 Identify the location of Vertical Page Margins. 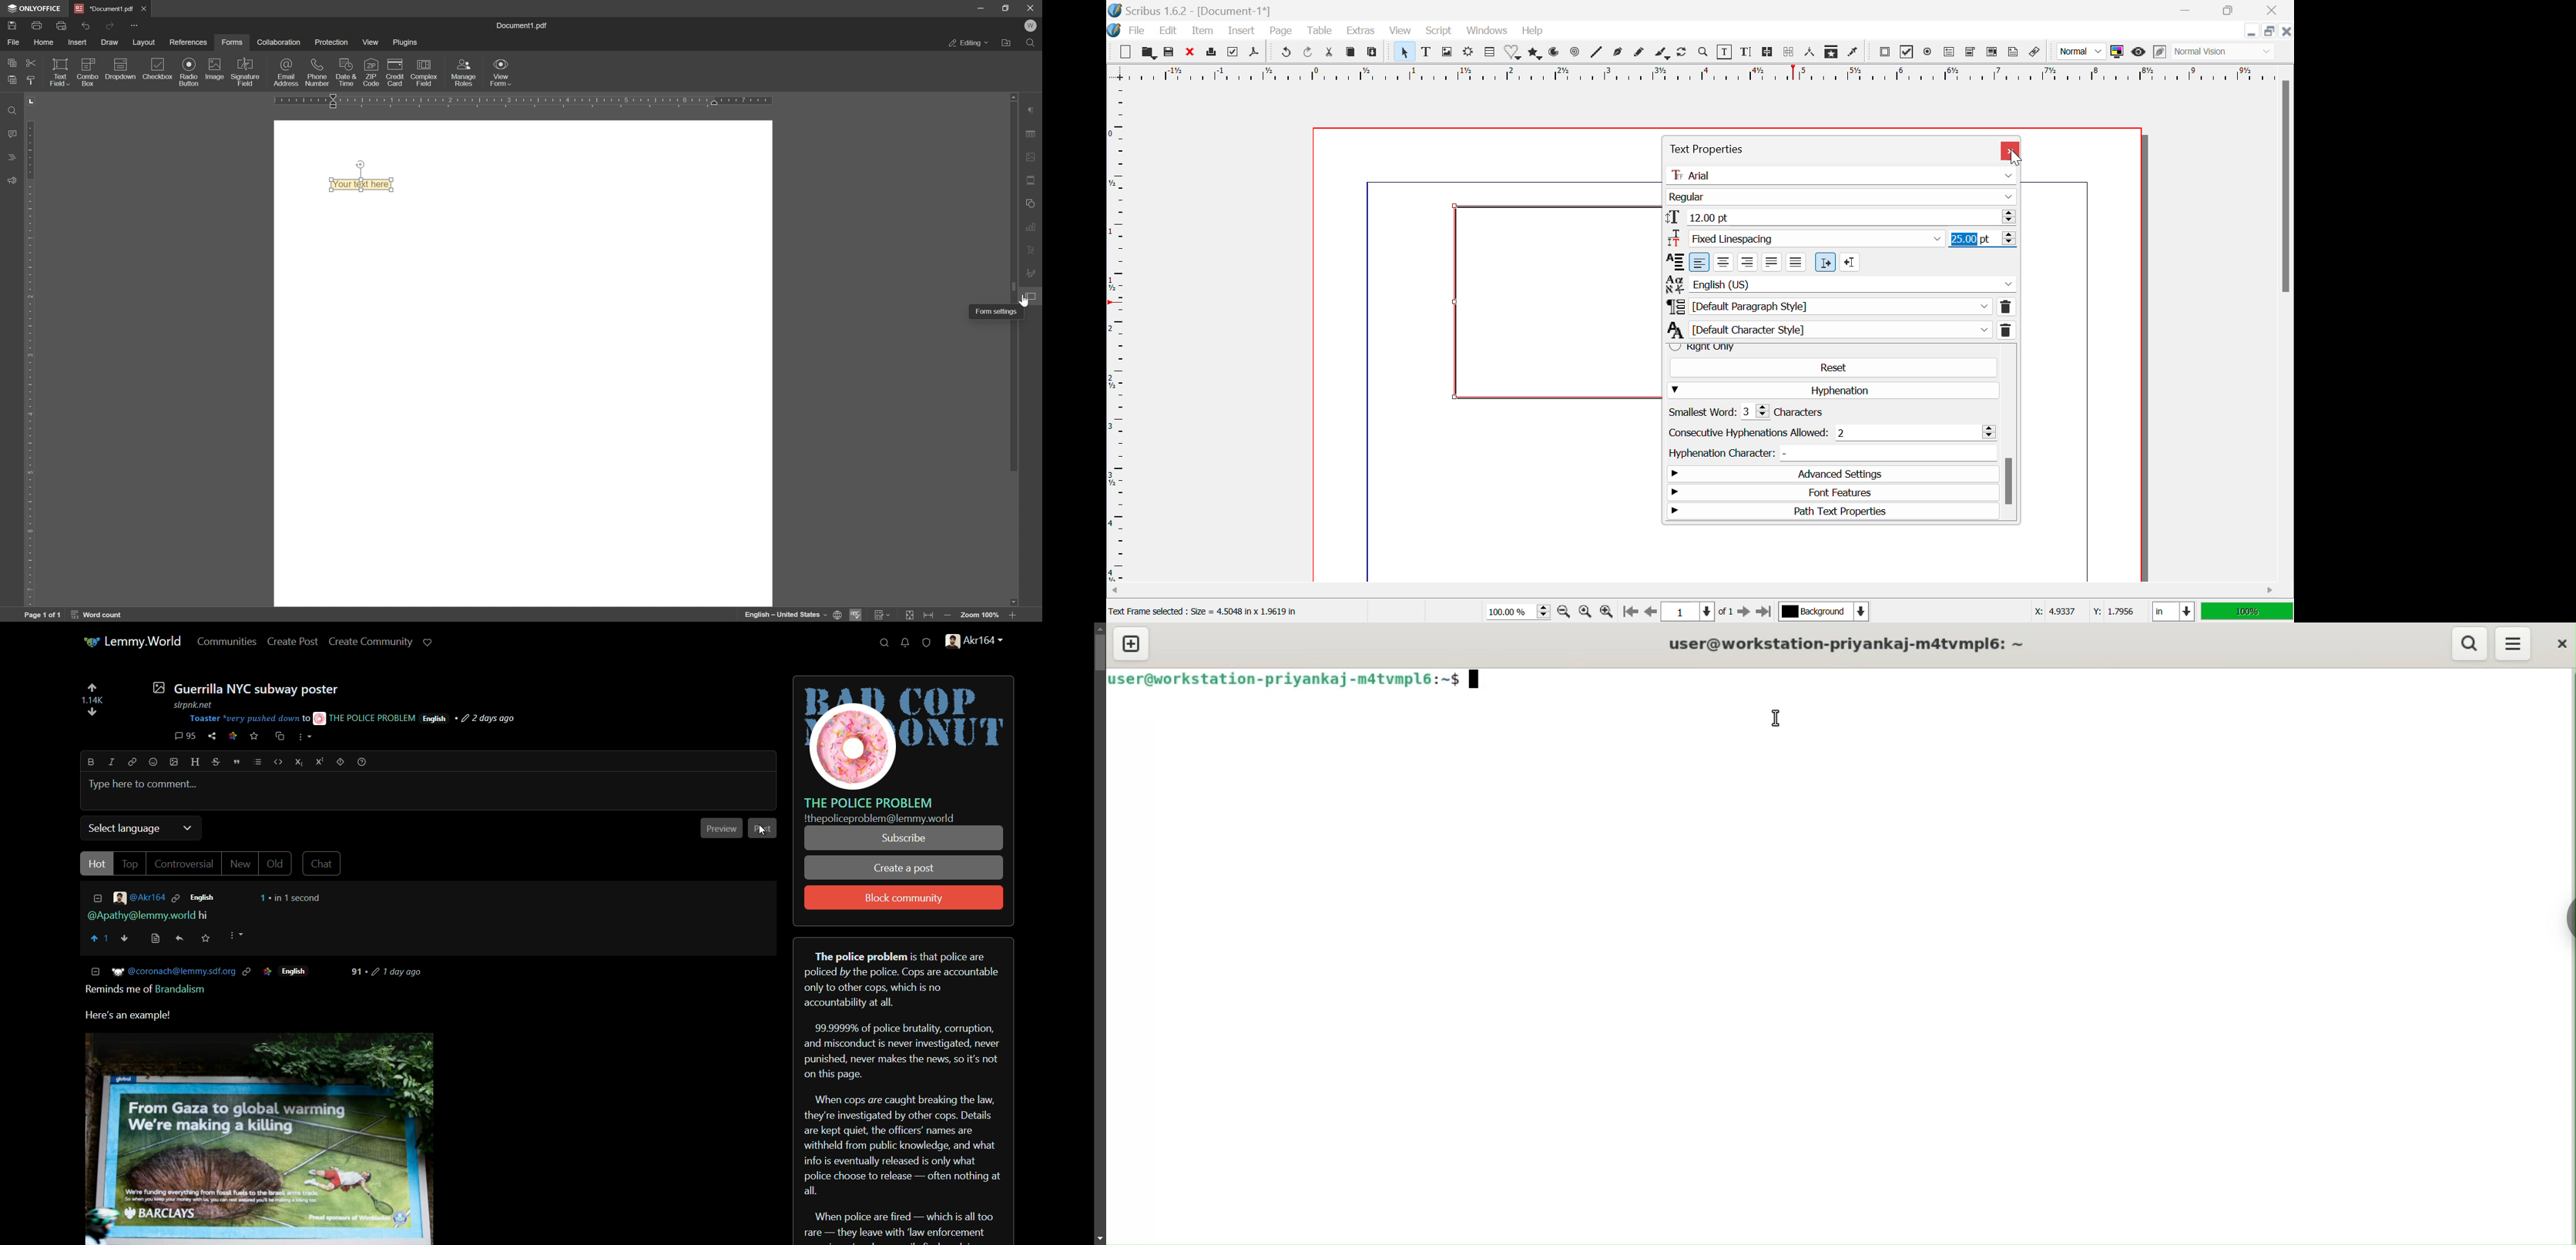
(1697, 74).